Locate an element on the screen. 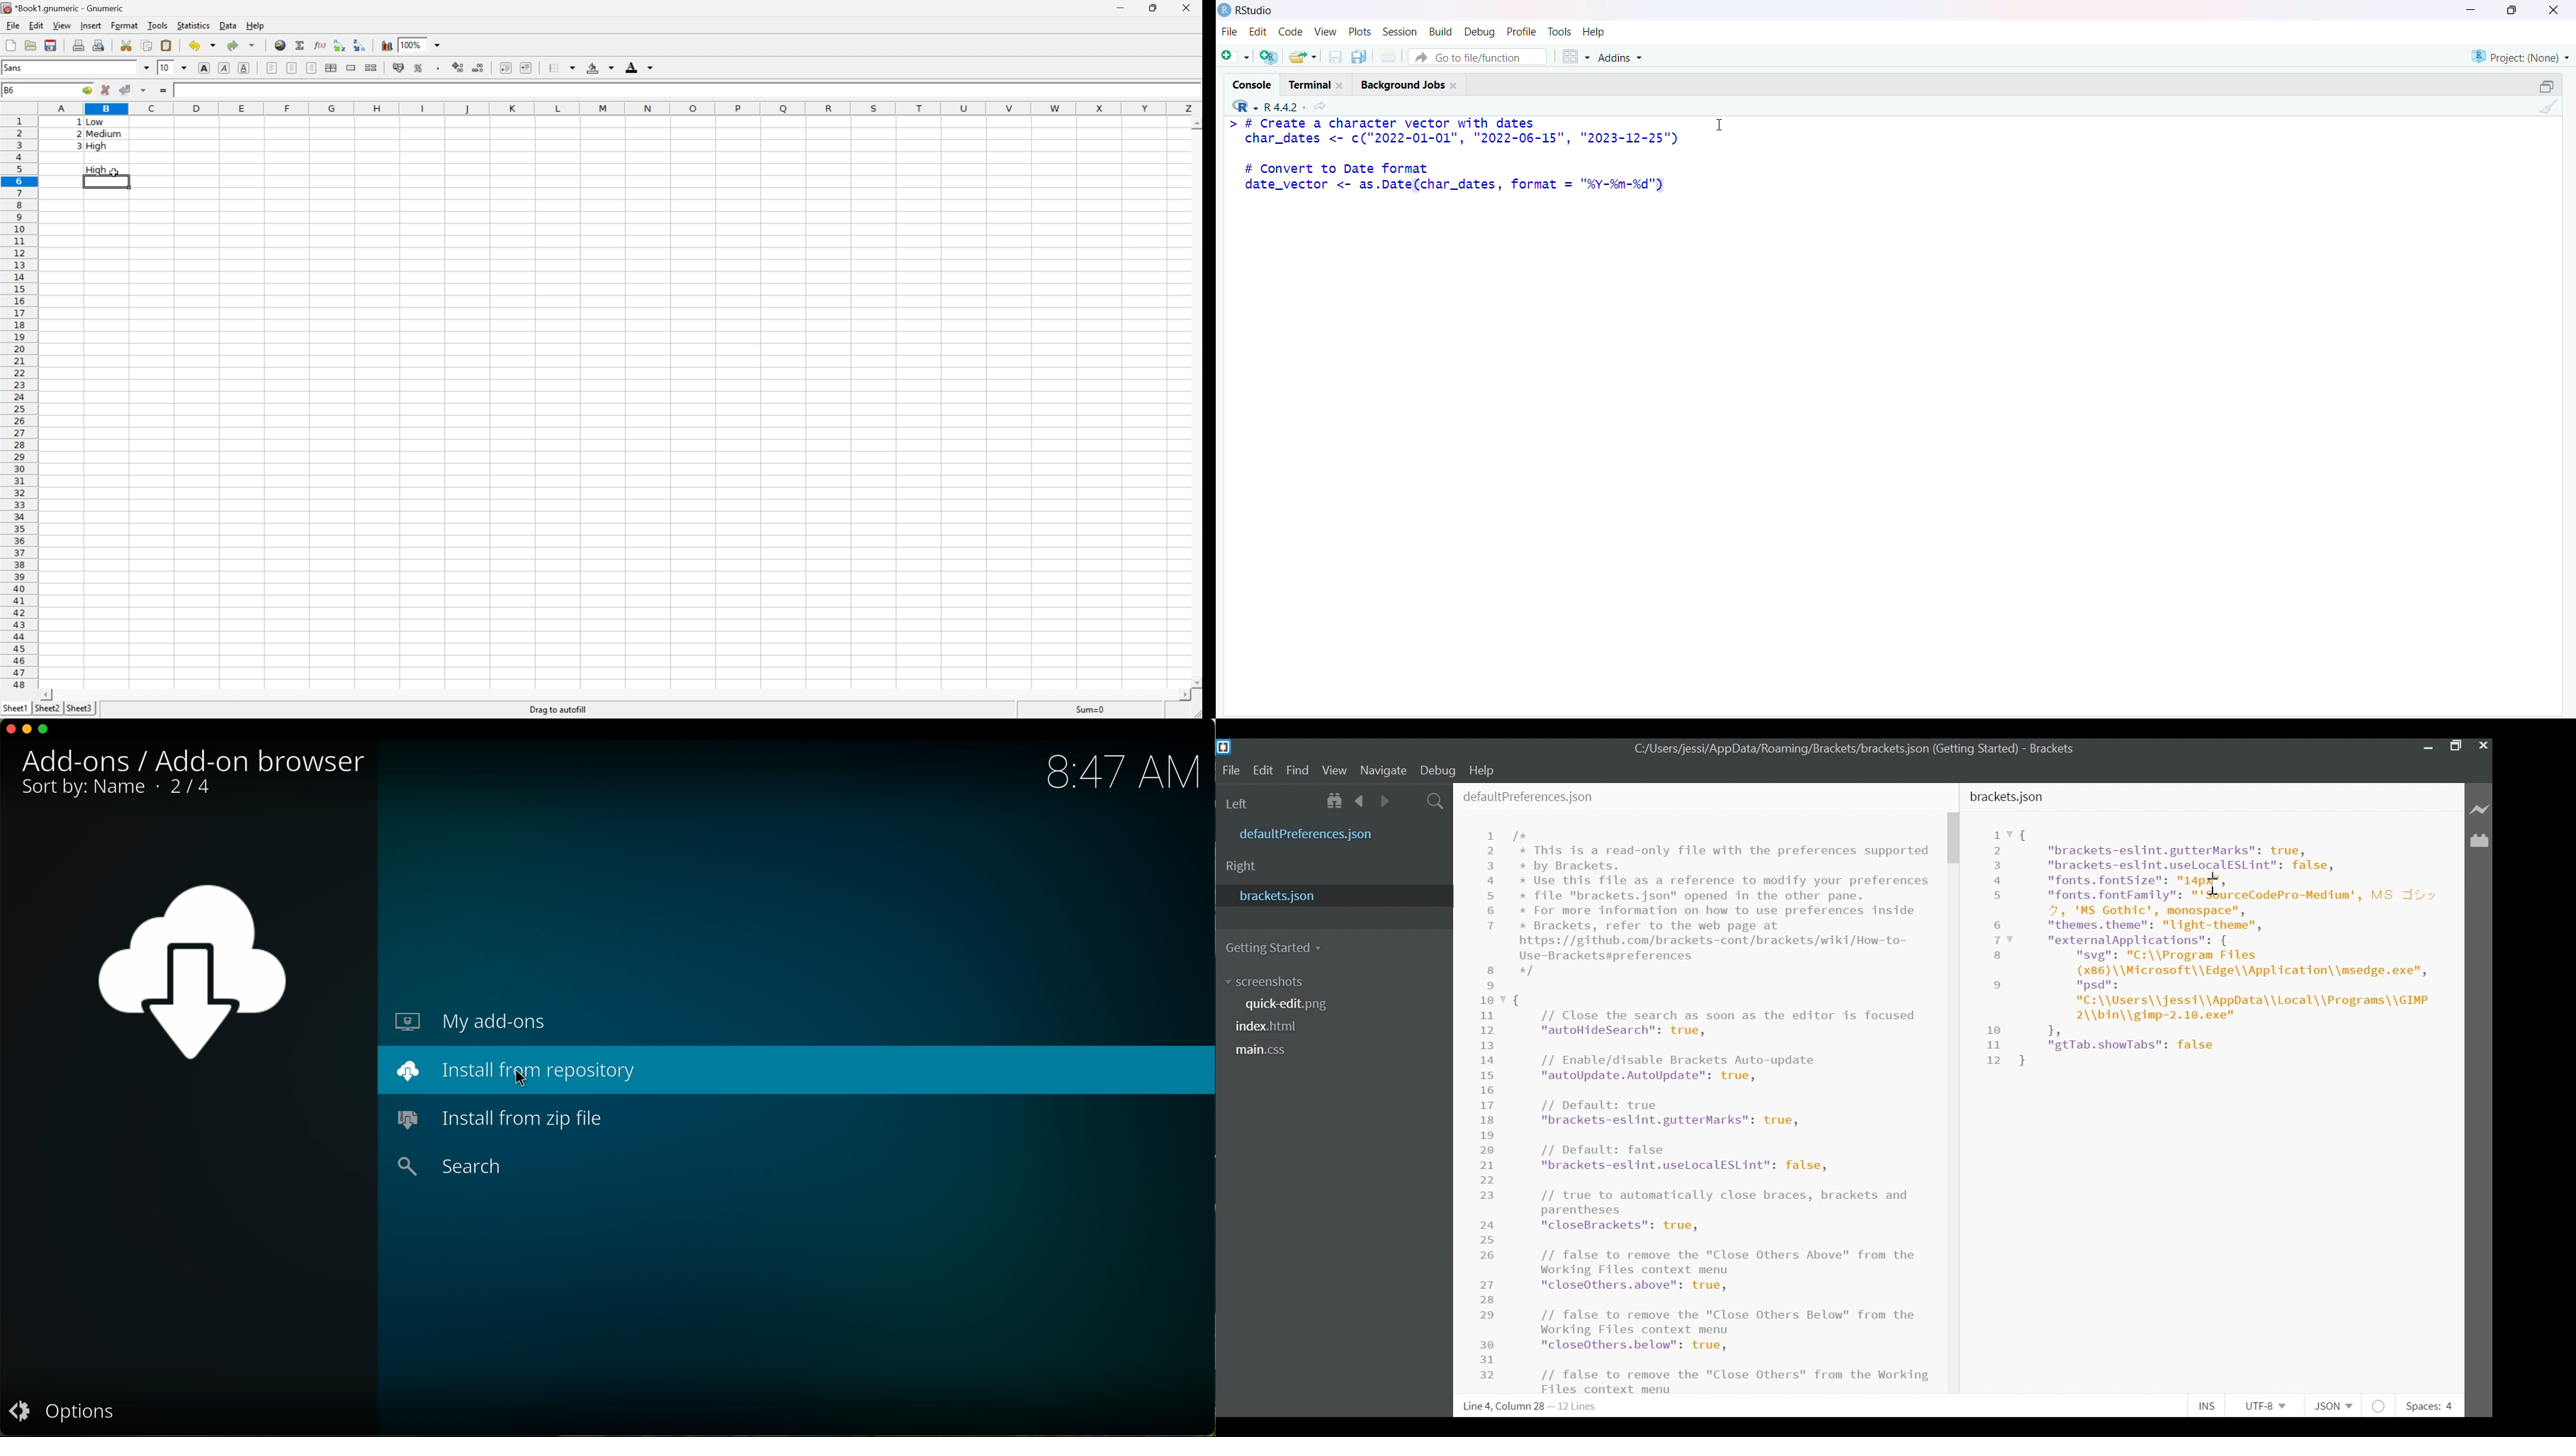  cursor is located at coordinates (2217, 886).